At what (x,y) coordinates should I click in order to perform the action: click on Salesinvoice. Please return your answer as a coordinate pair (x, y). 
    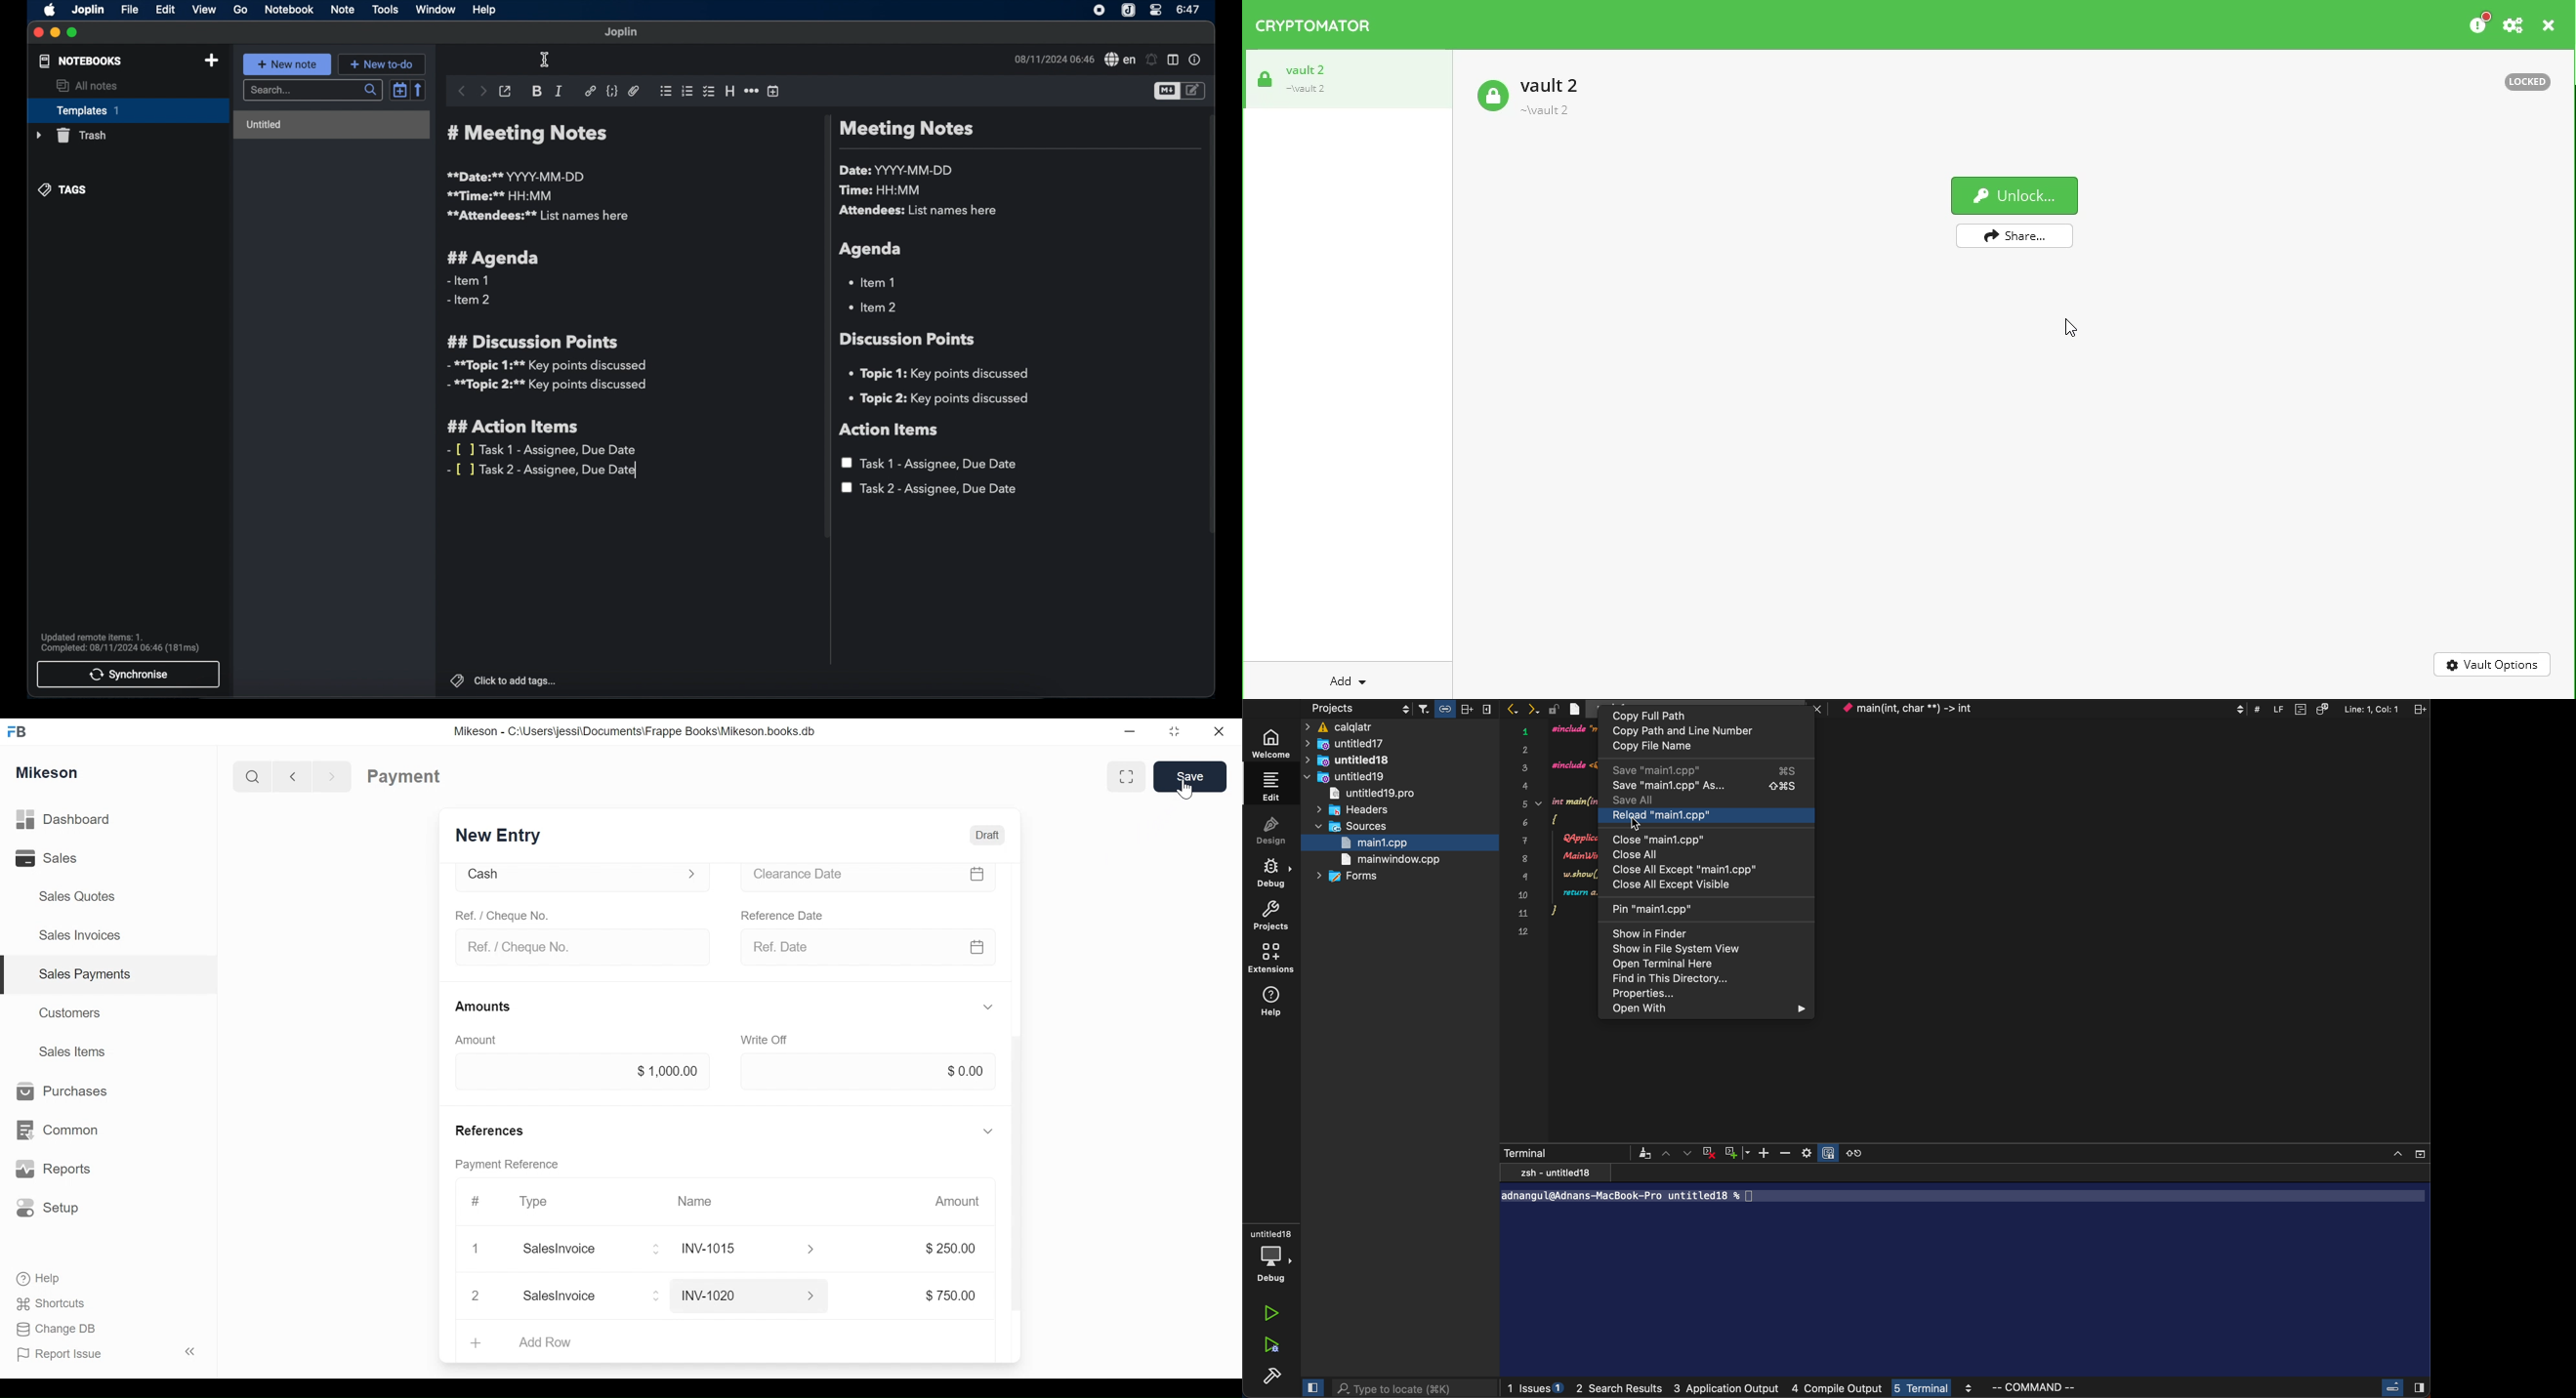
    Looking at the image, I should click on (590, 1250).